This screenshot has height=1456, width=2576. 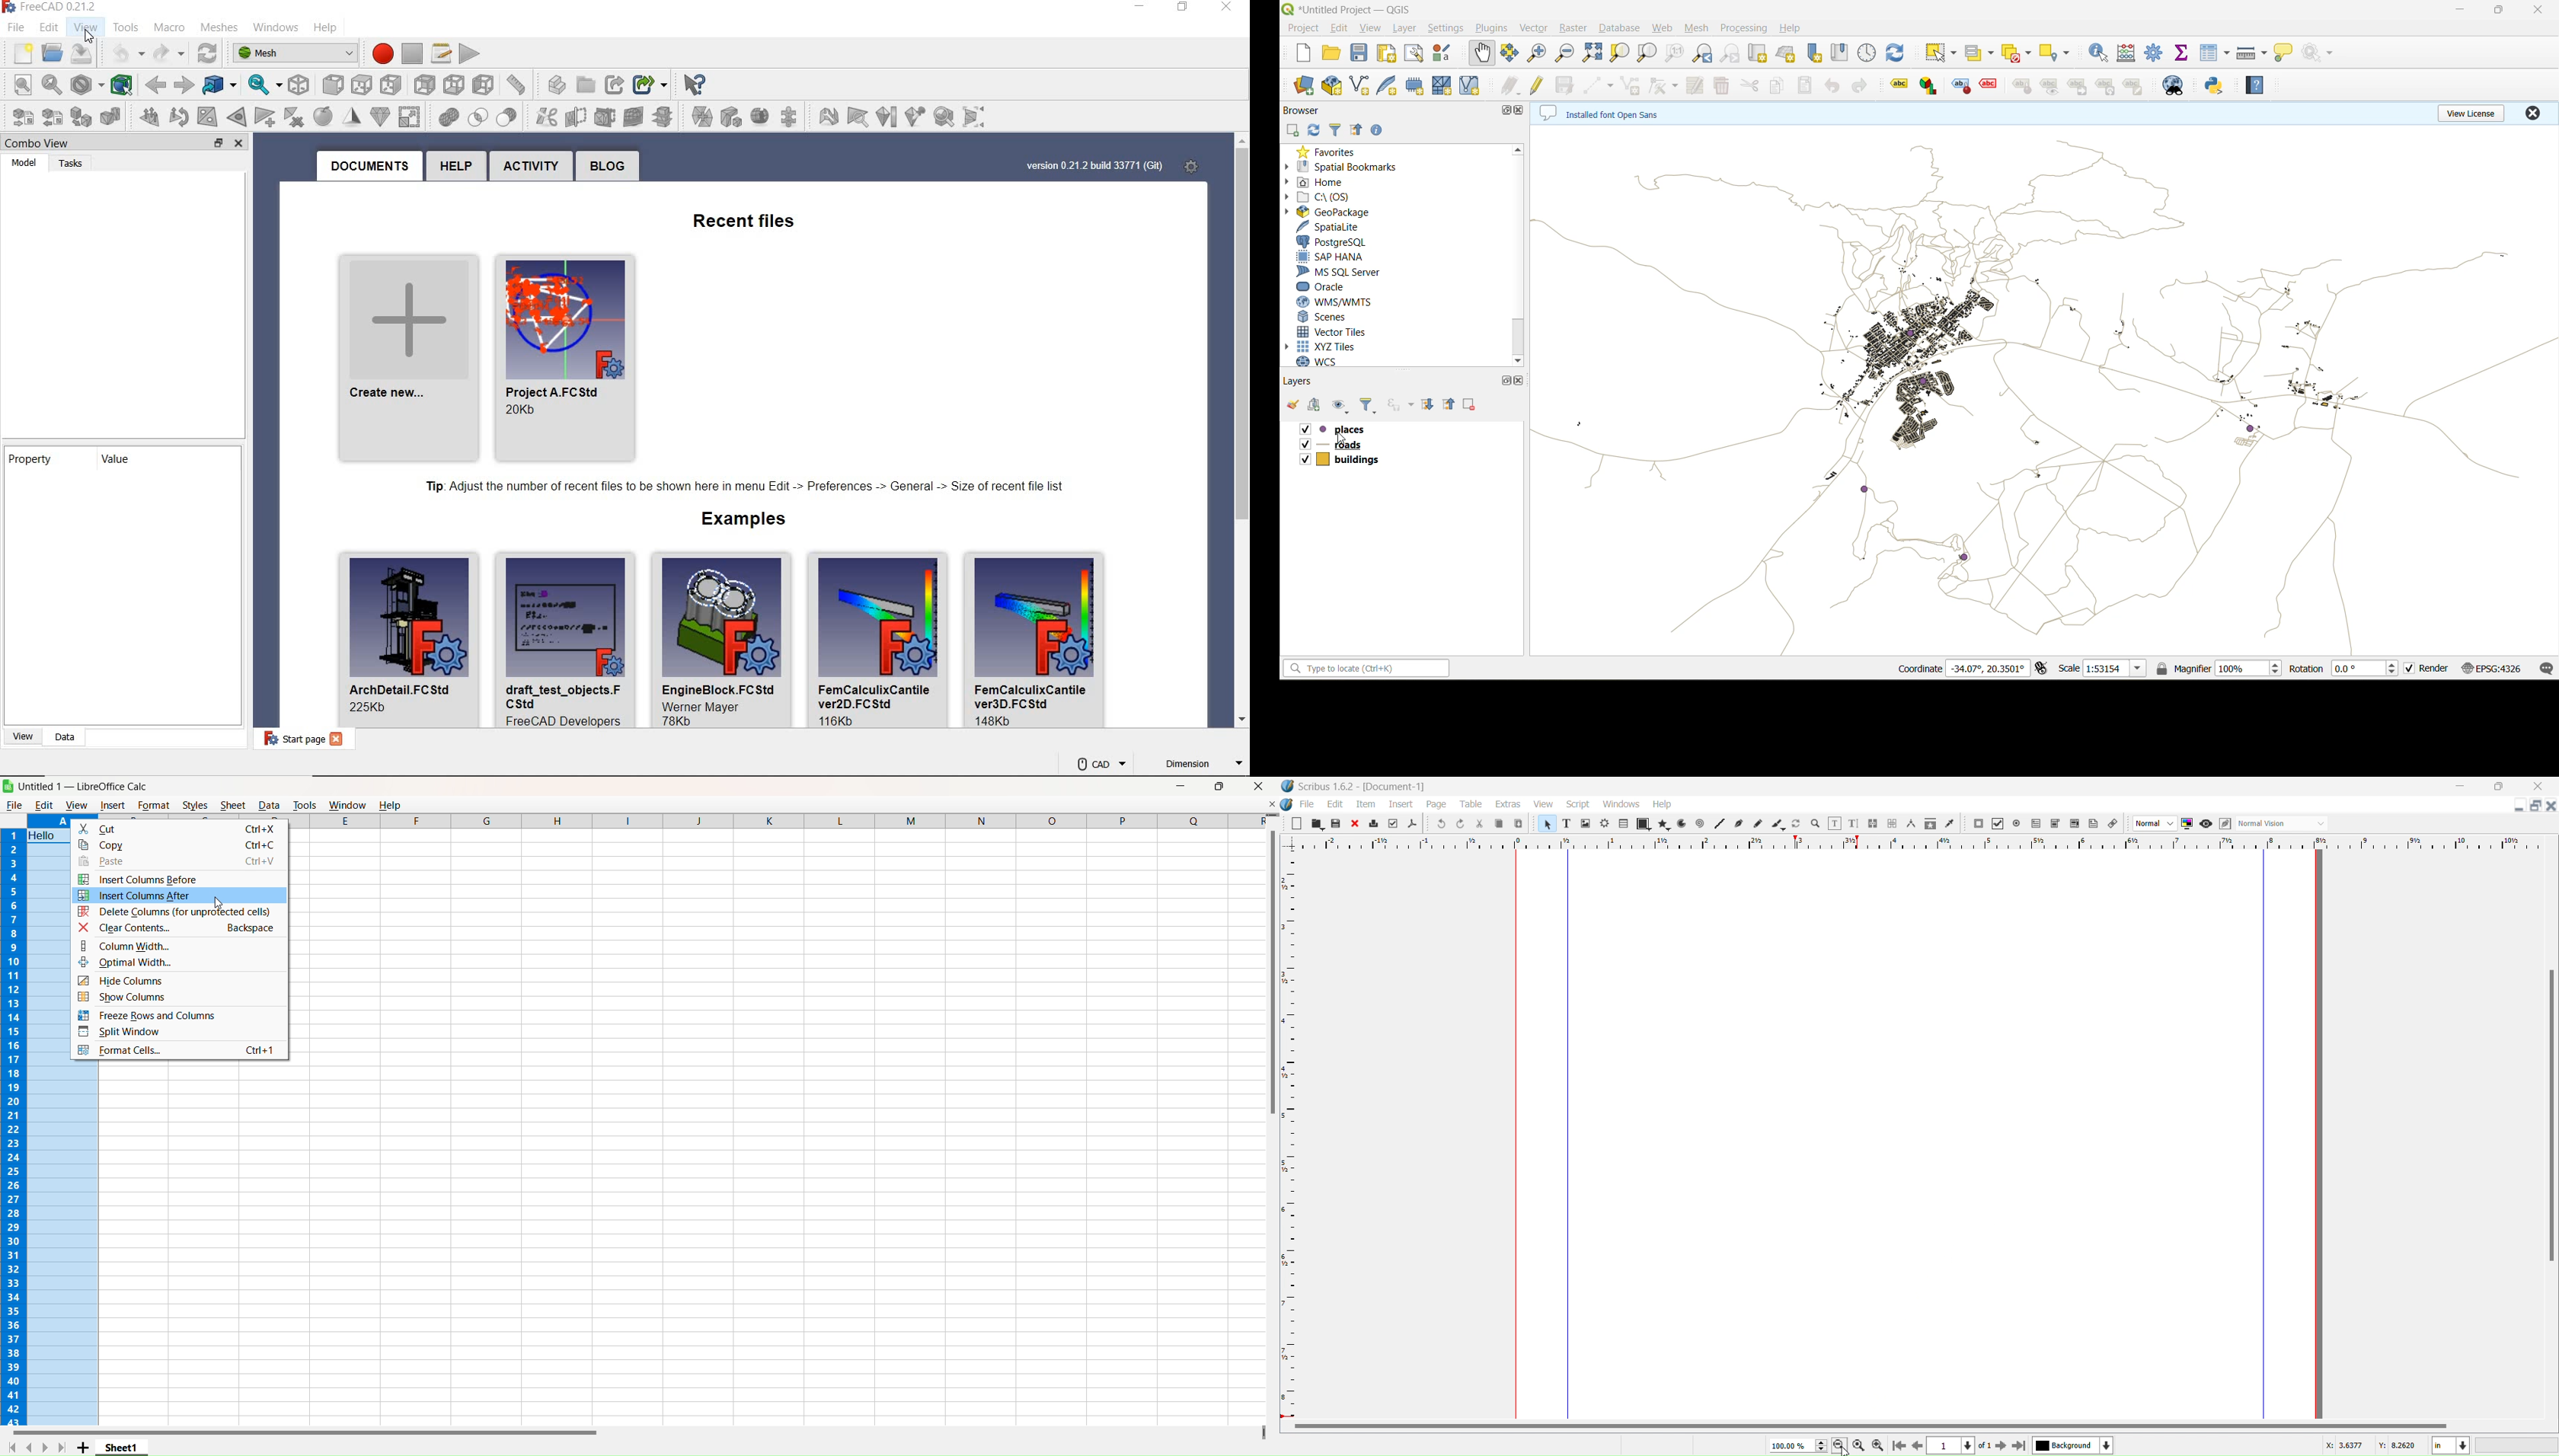 I want to click on Sheet, so click(x=232, y=805).